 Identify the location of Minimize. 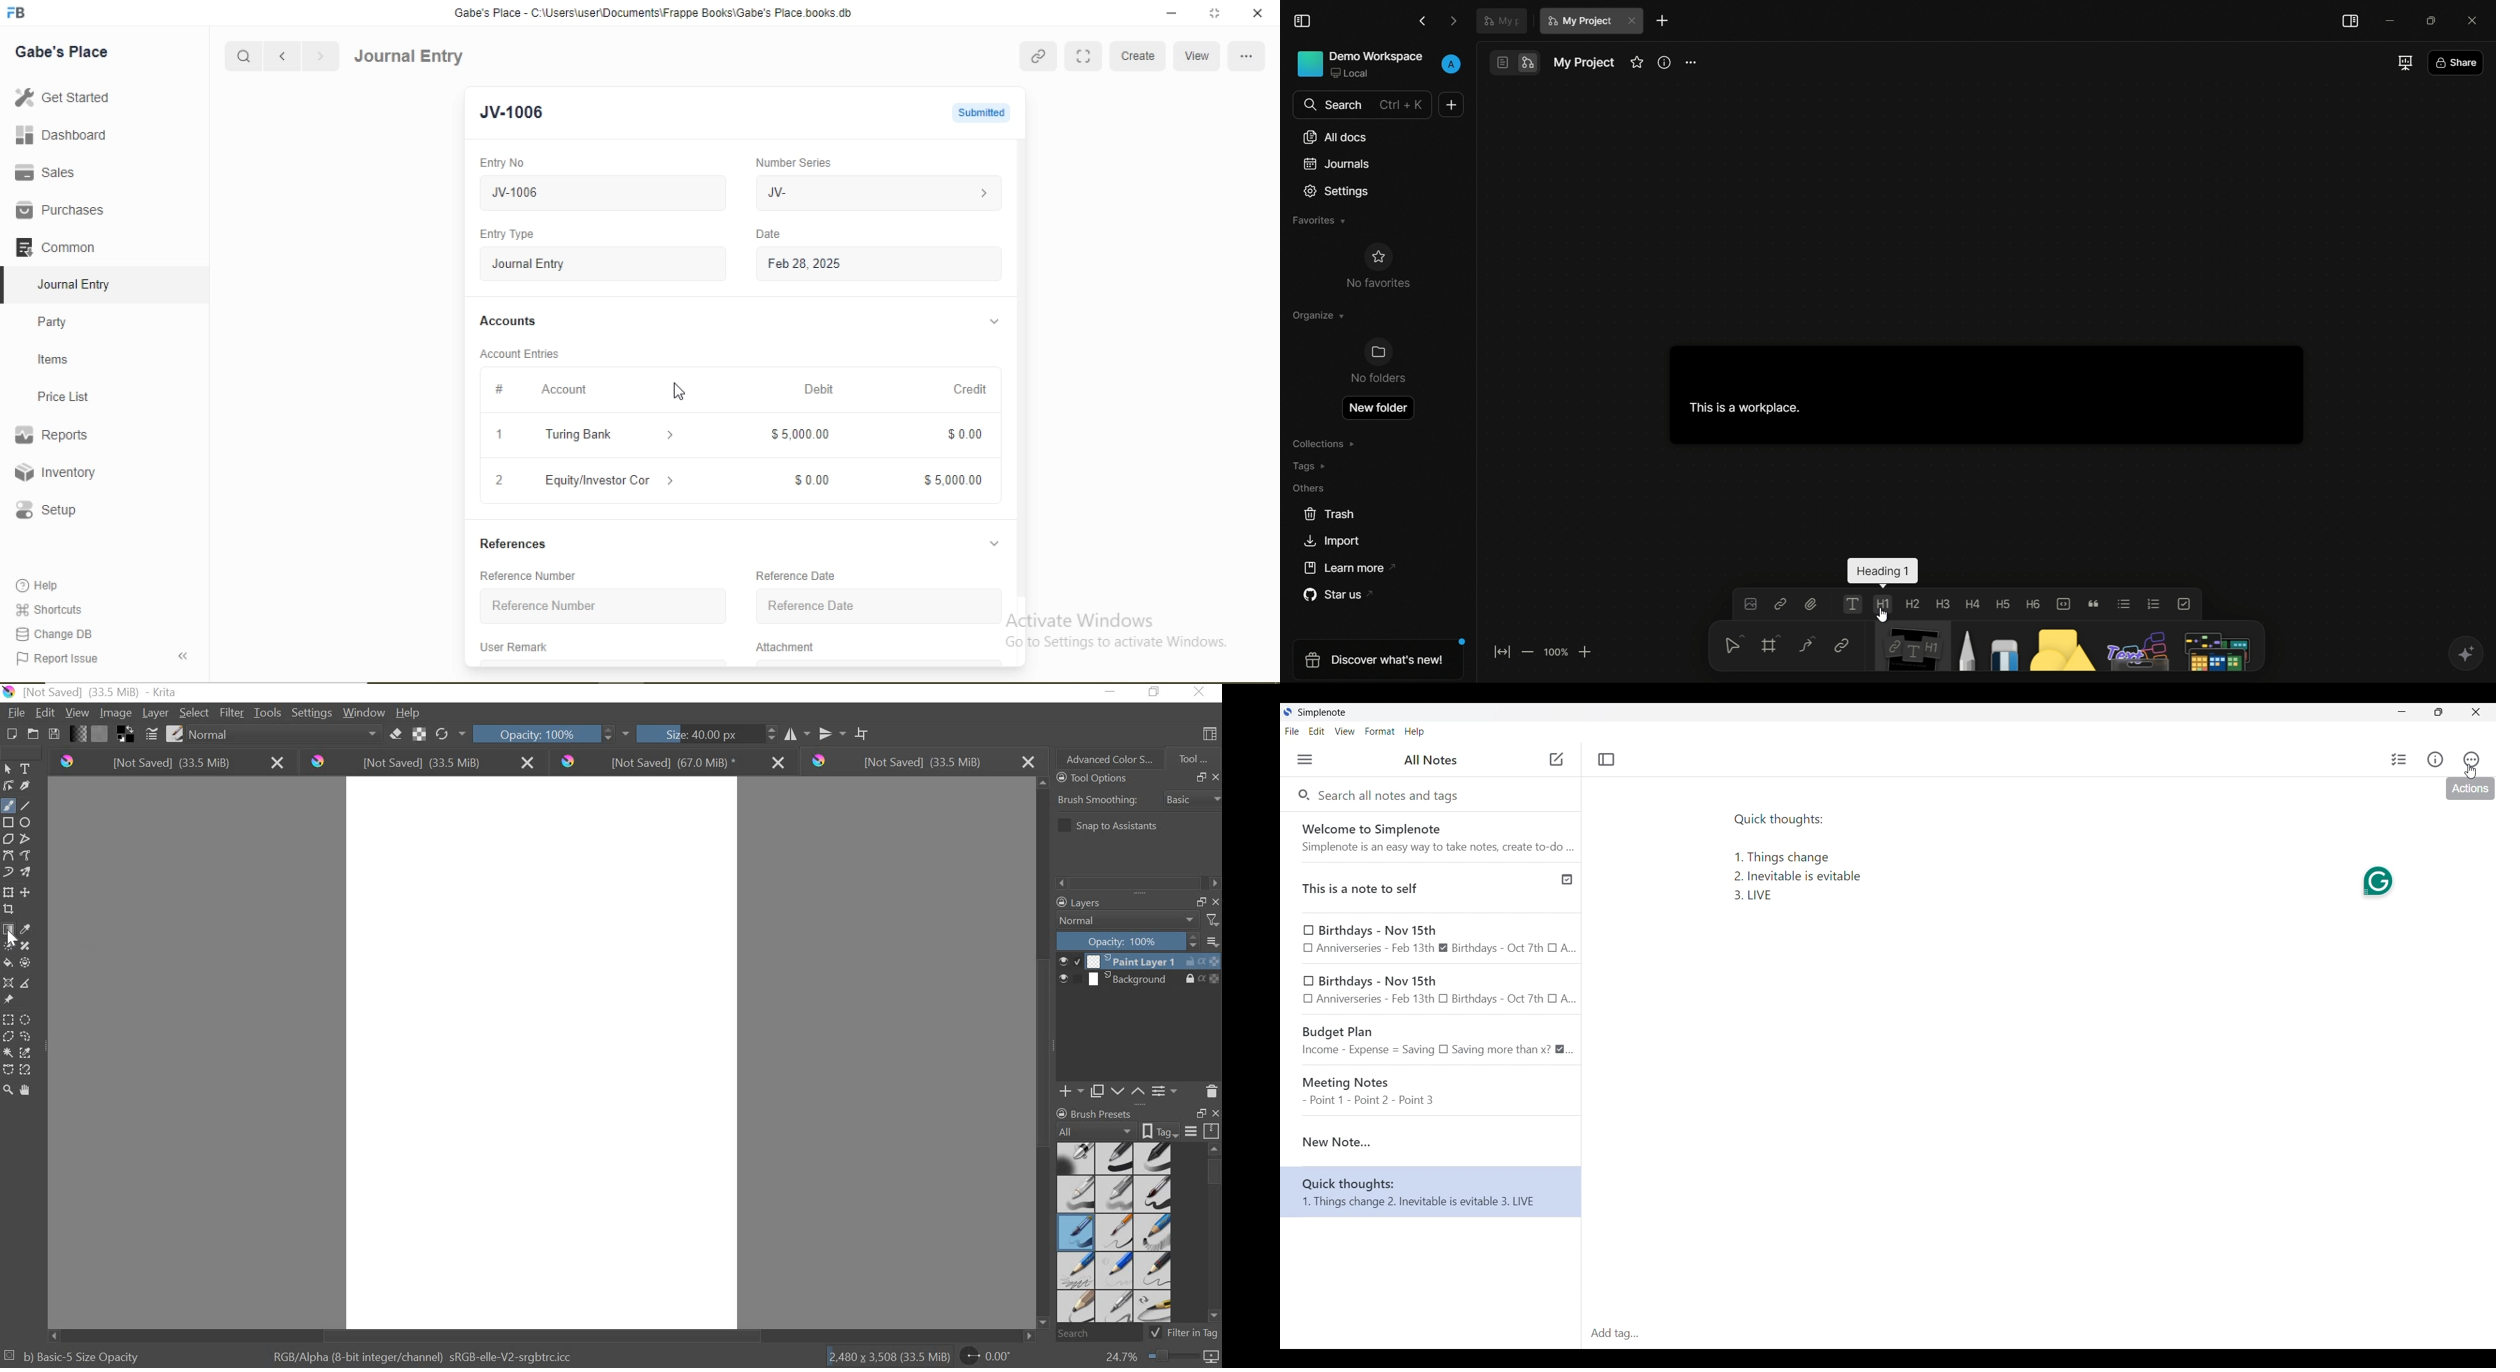
(2402, 712).